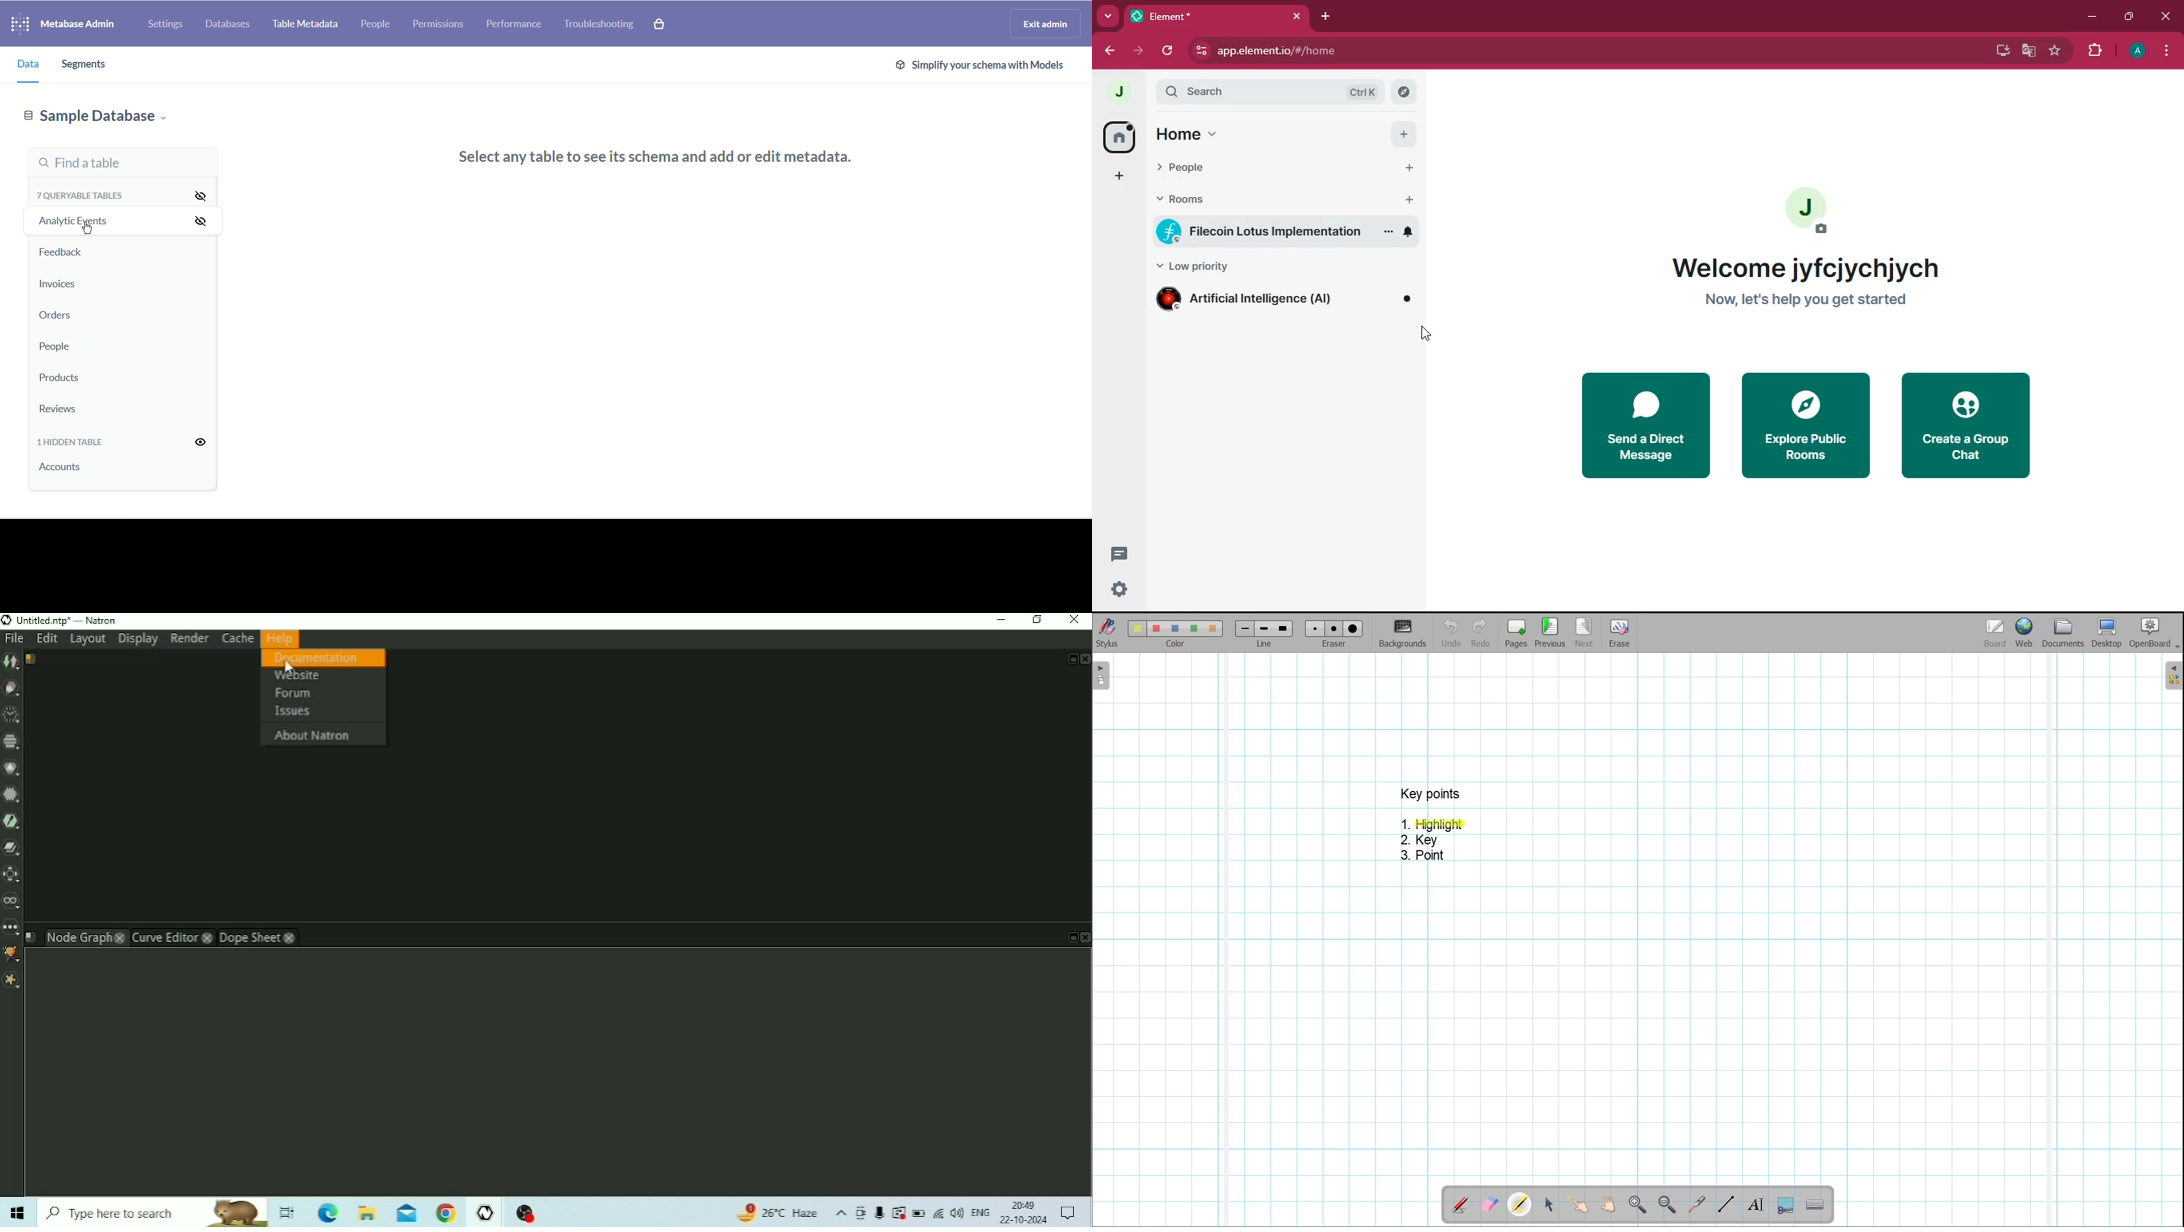  Describe the element at coordinates (54, 315) in the screenshot. I see `Orders` at that location.